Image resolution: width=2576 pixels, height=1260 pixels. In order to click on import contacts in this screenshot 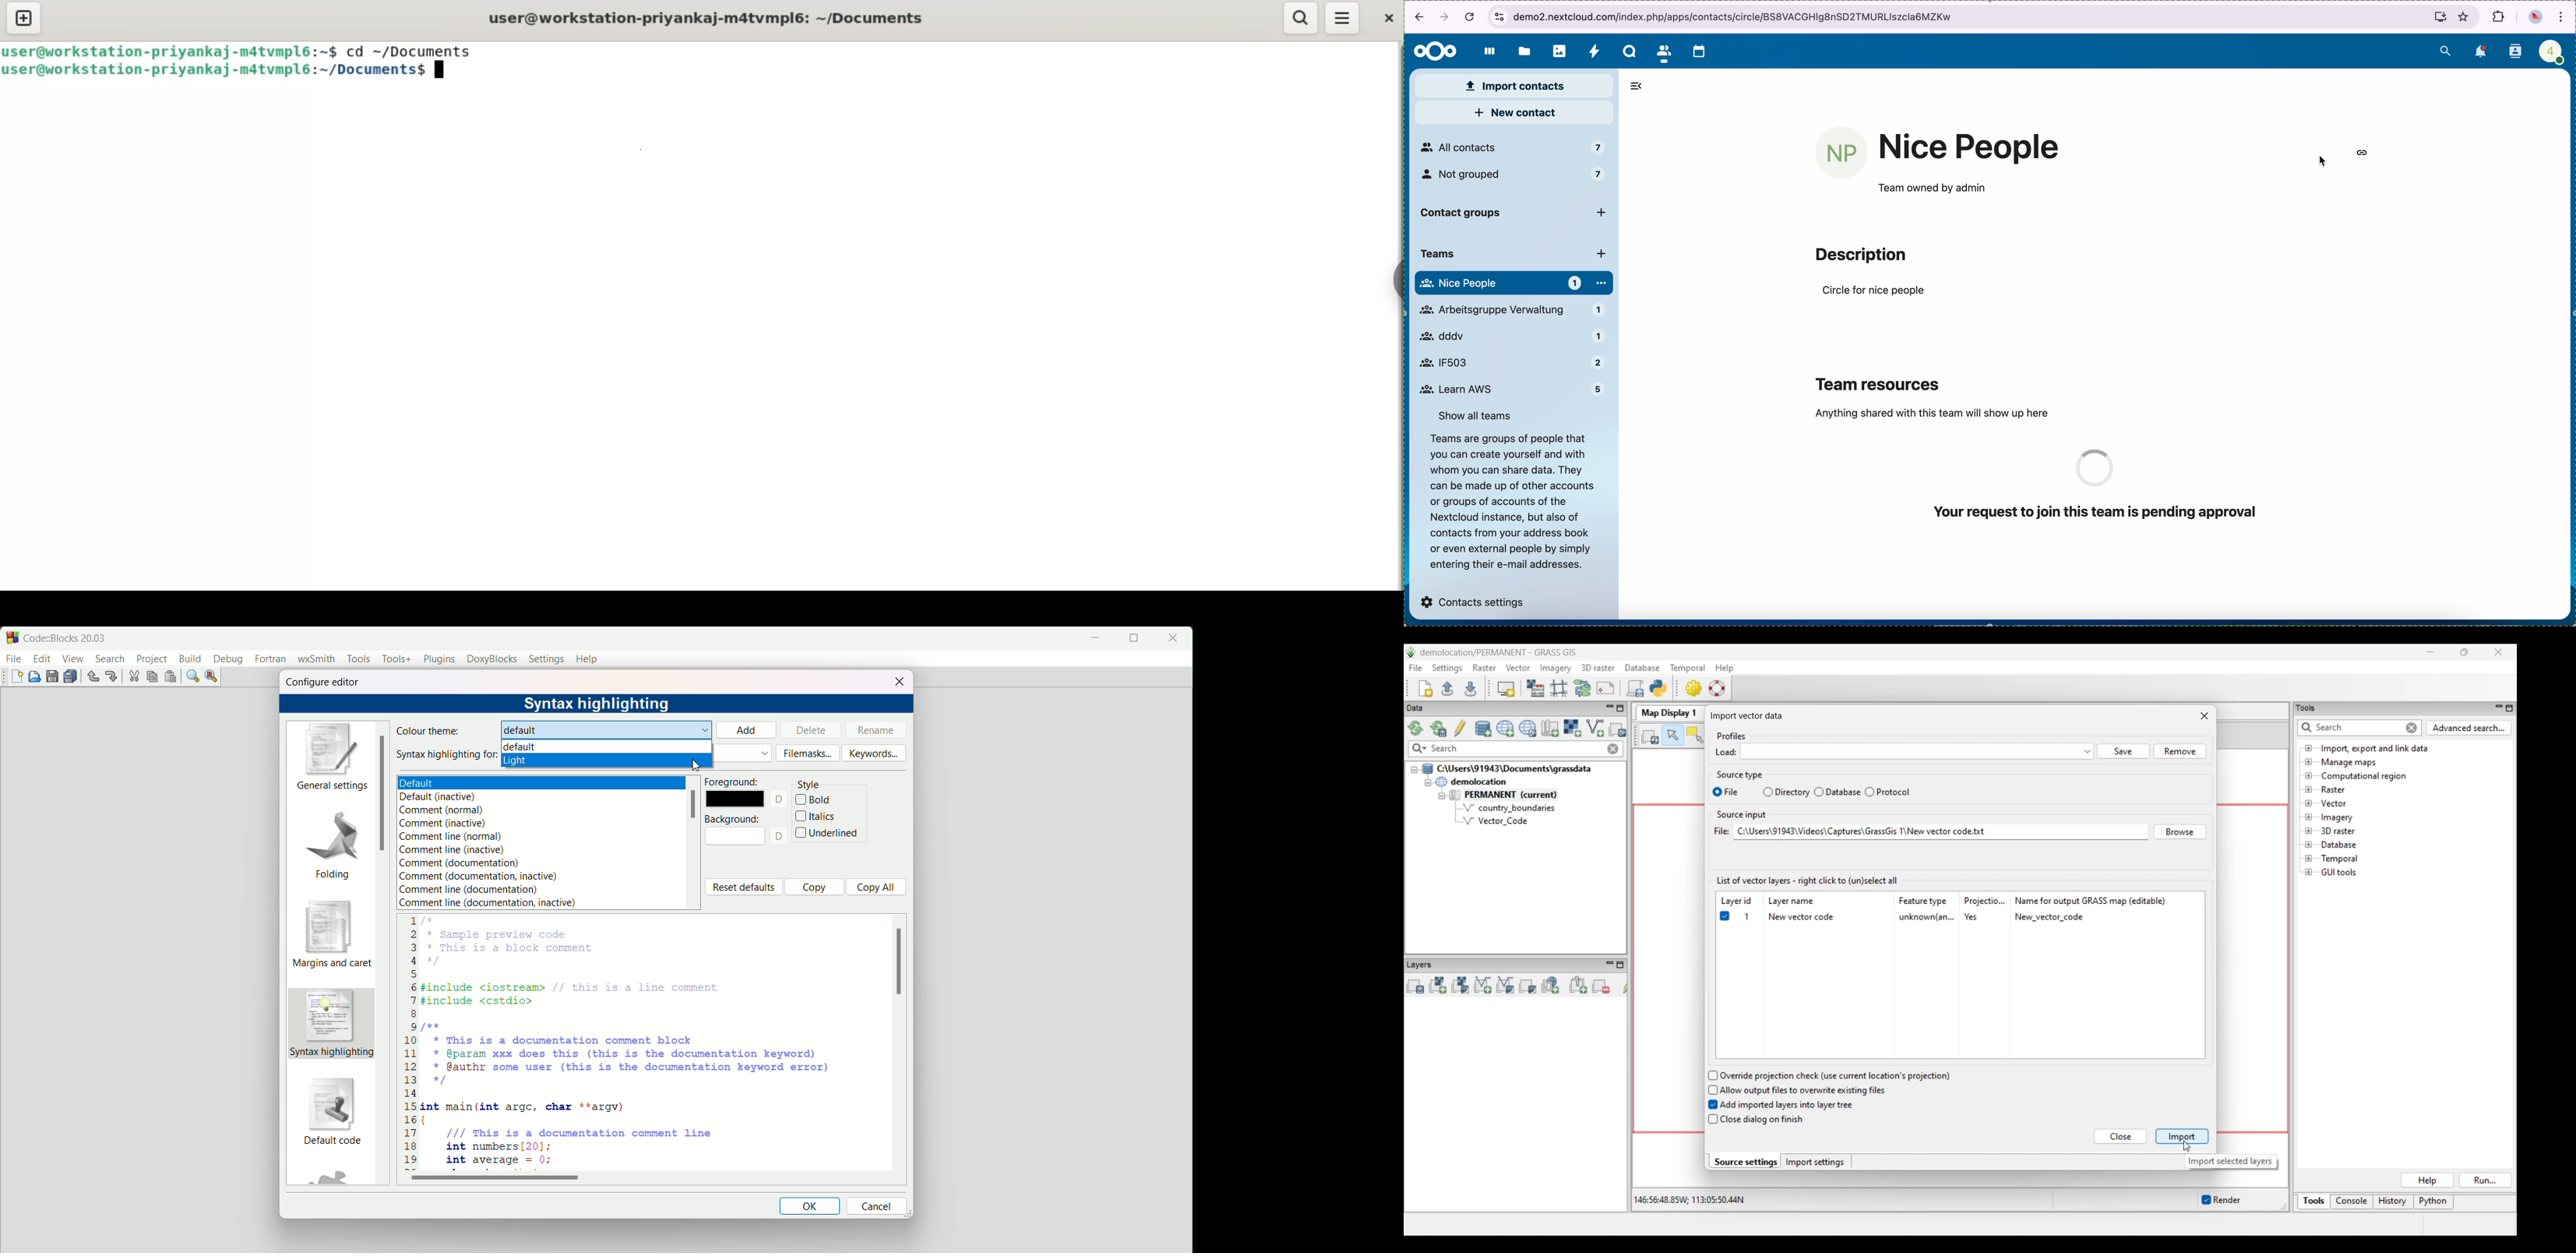, I will do `click(1514, 86)`.